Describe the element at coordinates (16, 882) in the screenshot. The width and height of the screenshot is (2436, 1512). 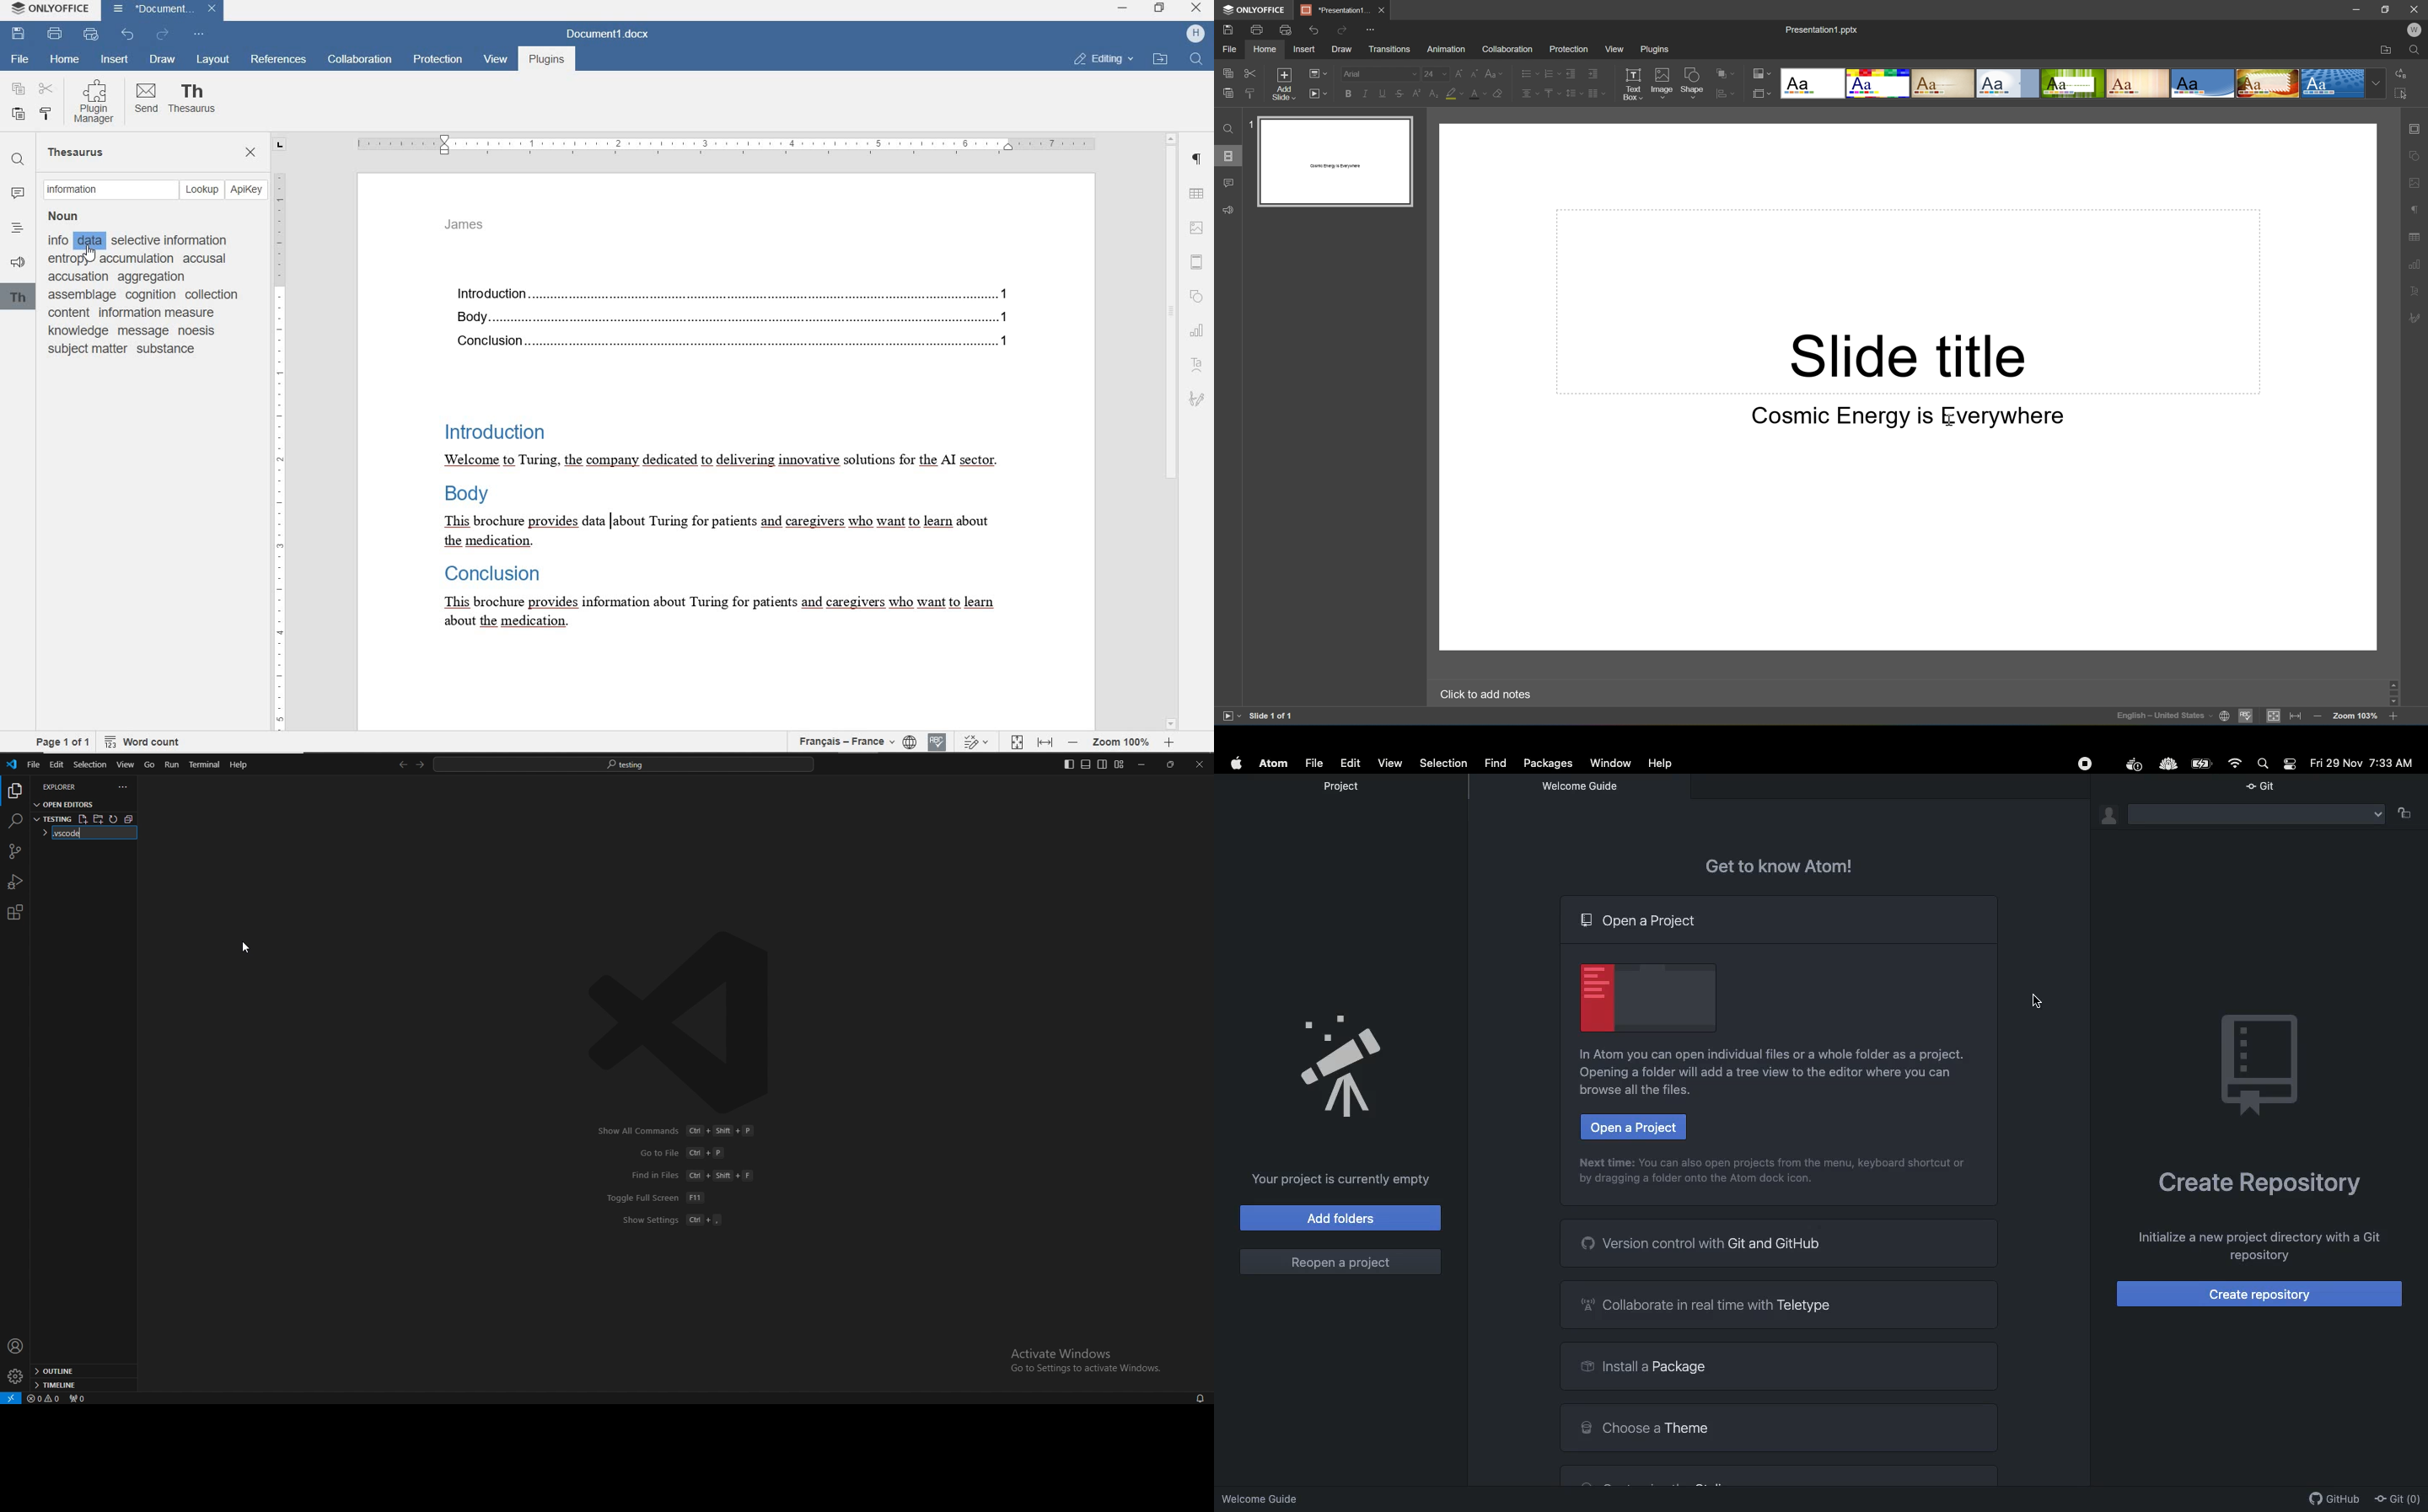
I see `run and debug` at that location.